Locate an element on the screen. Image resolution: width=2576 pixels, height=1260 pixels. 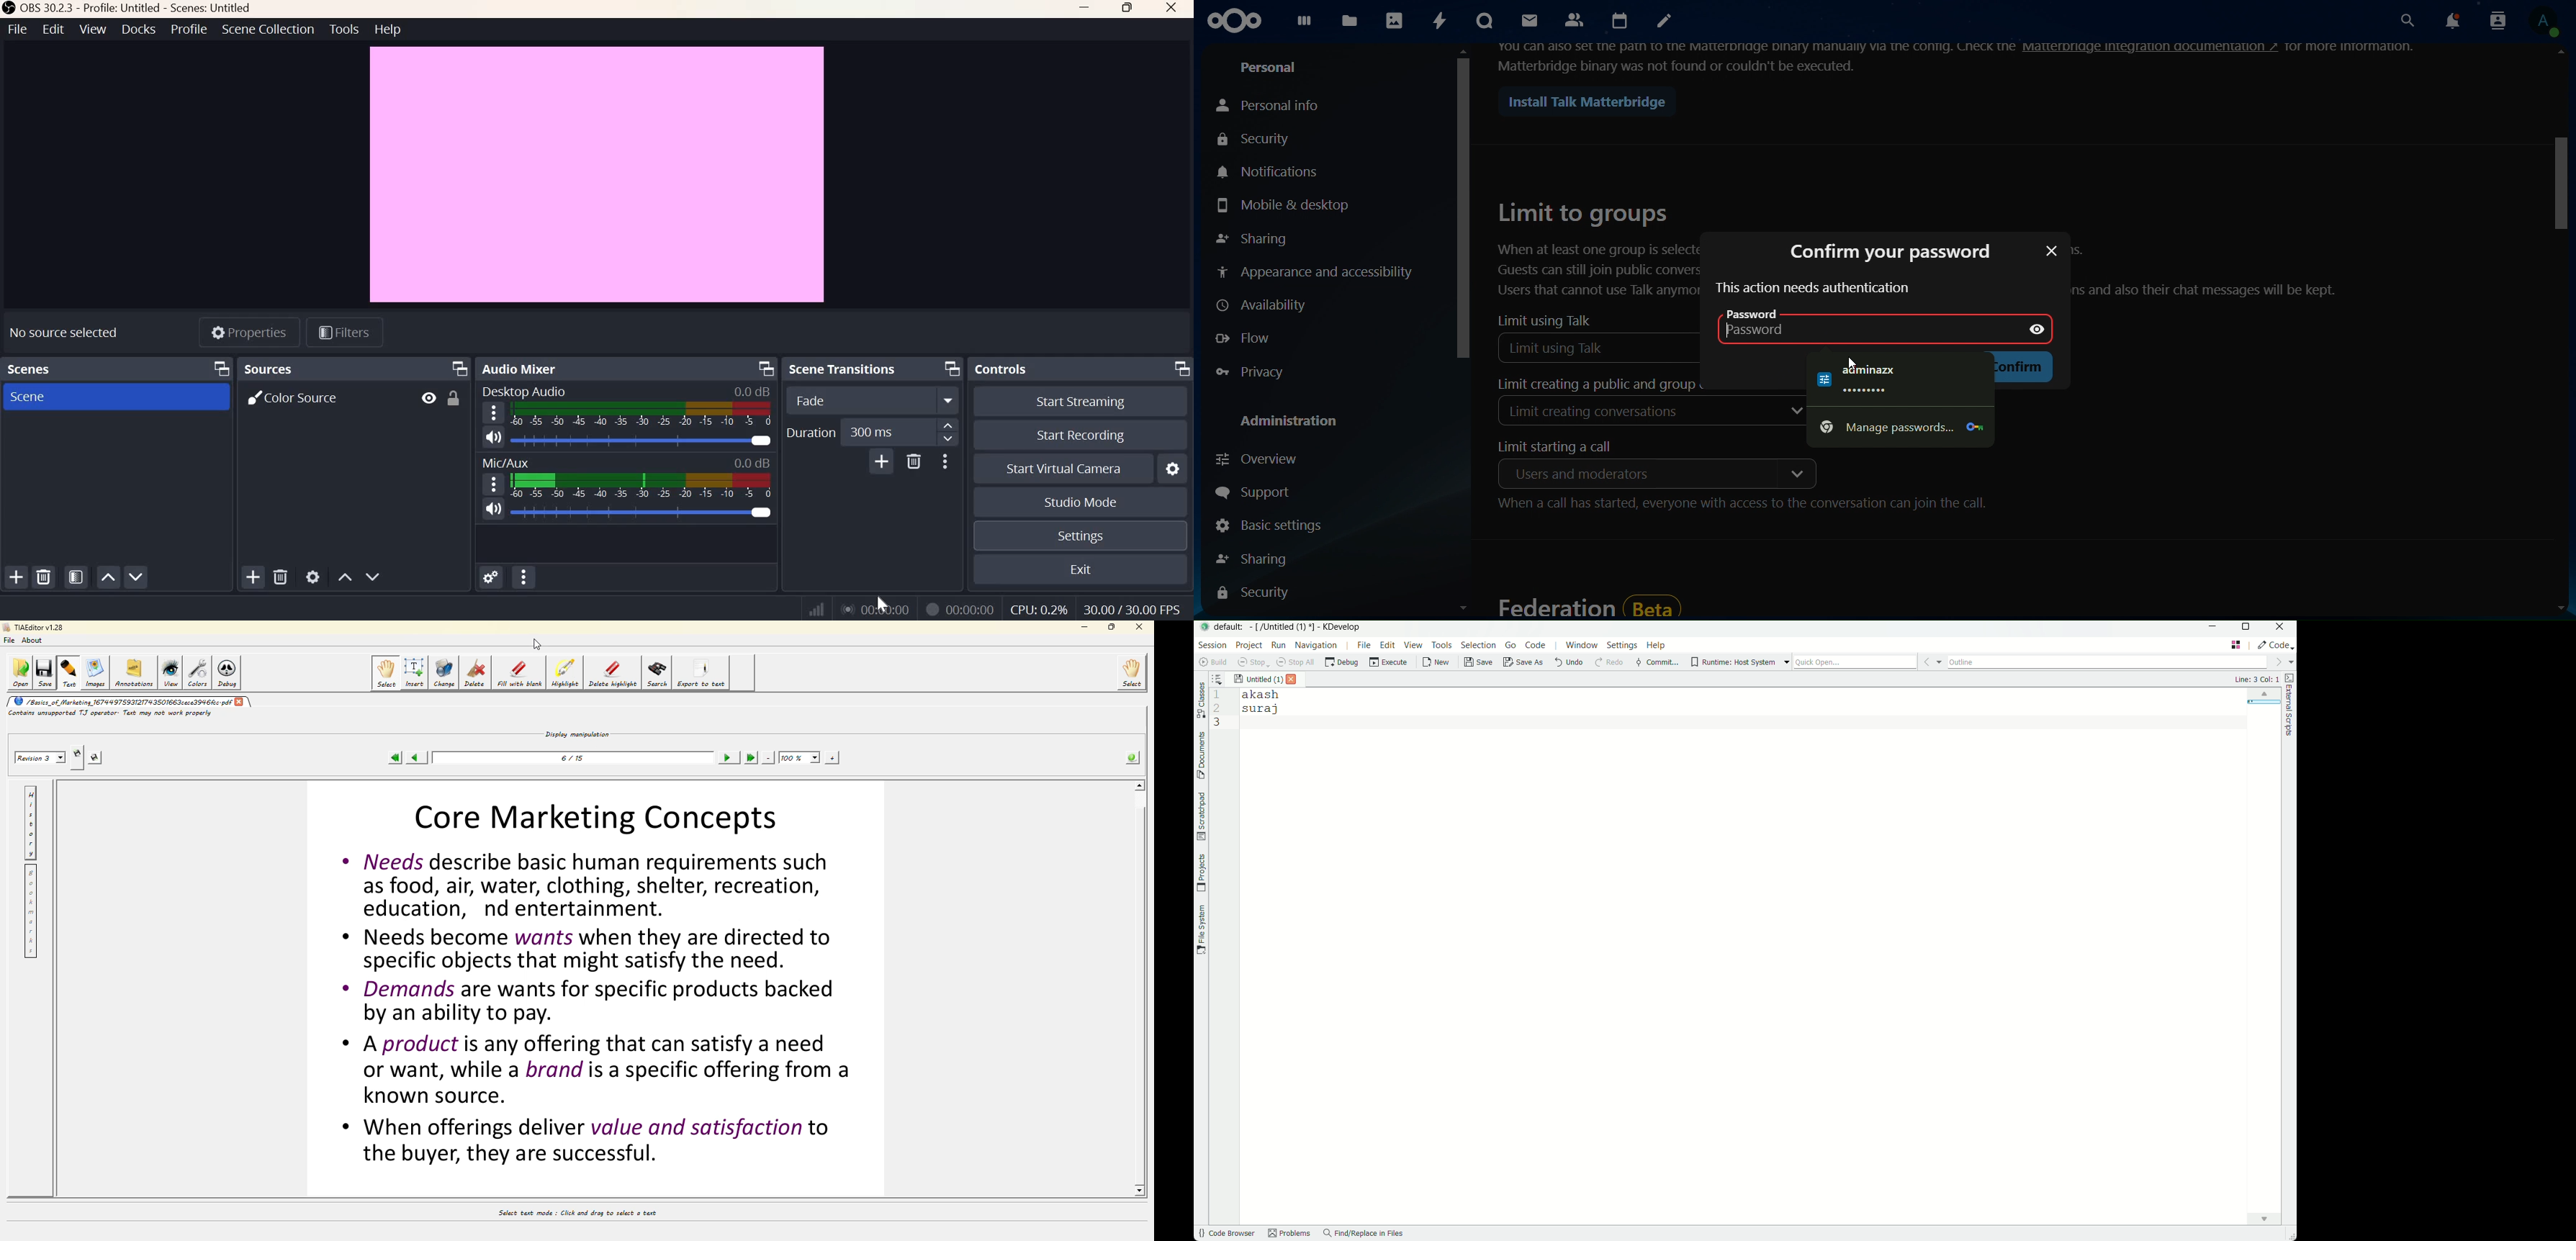
mobile & desktop is located at coordinates (1284, 206).